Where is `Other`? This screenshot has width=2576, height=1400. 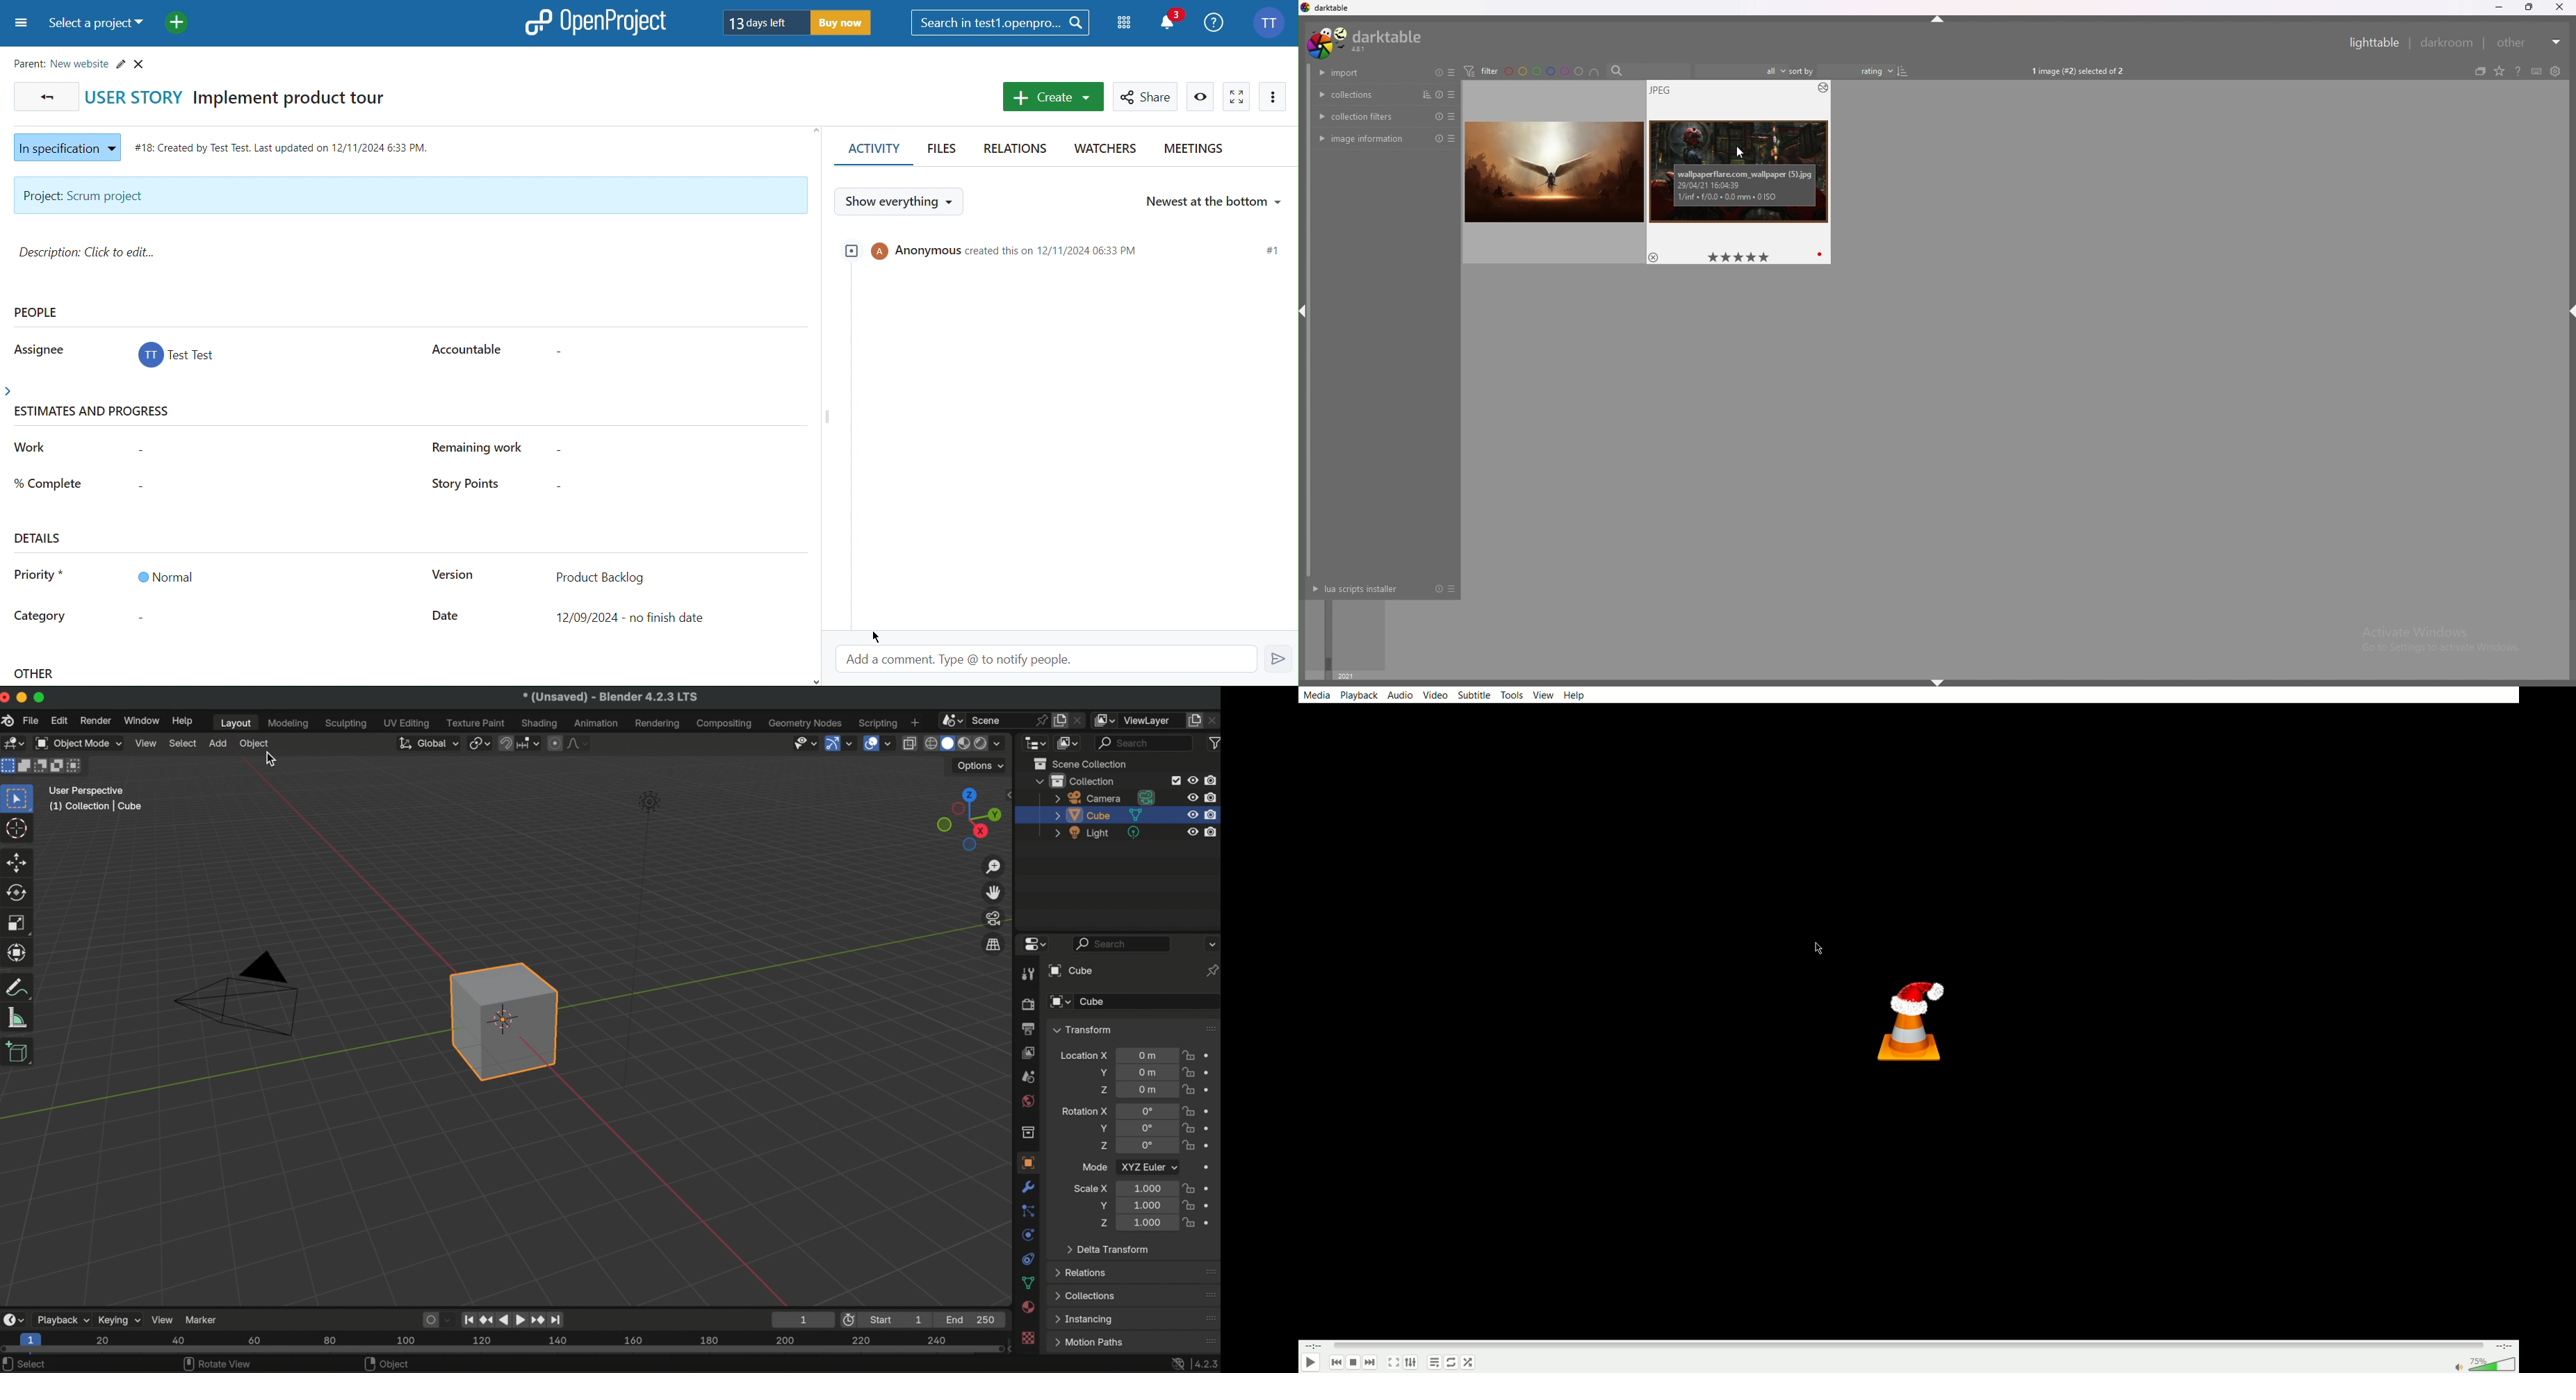 Other is located at coordinates (36, 675).